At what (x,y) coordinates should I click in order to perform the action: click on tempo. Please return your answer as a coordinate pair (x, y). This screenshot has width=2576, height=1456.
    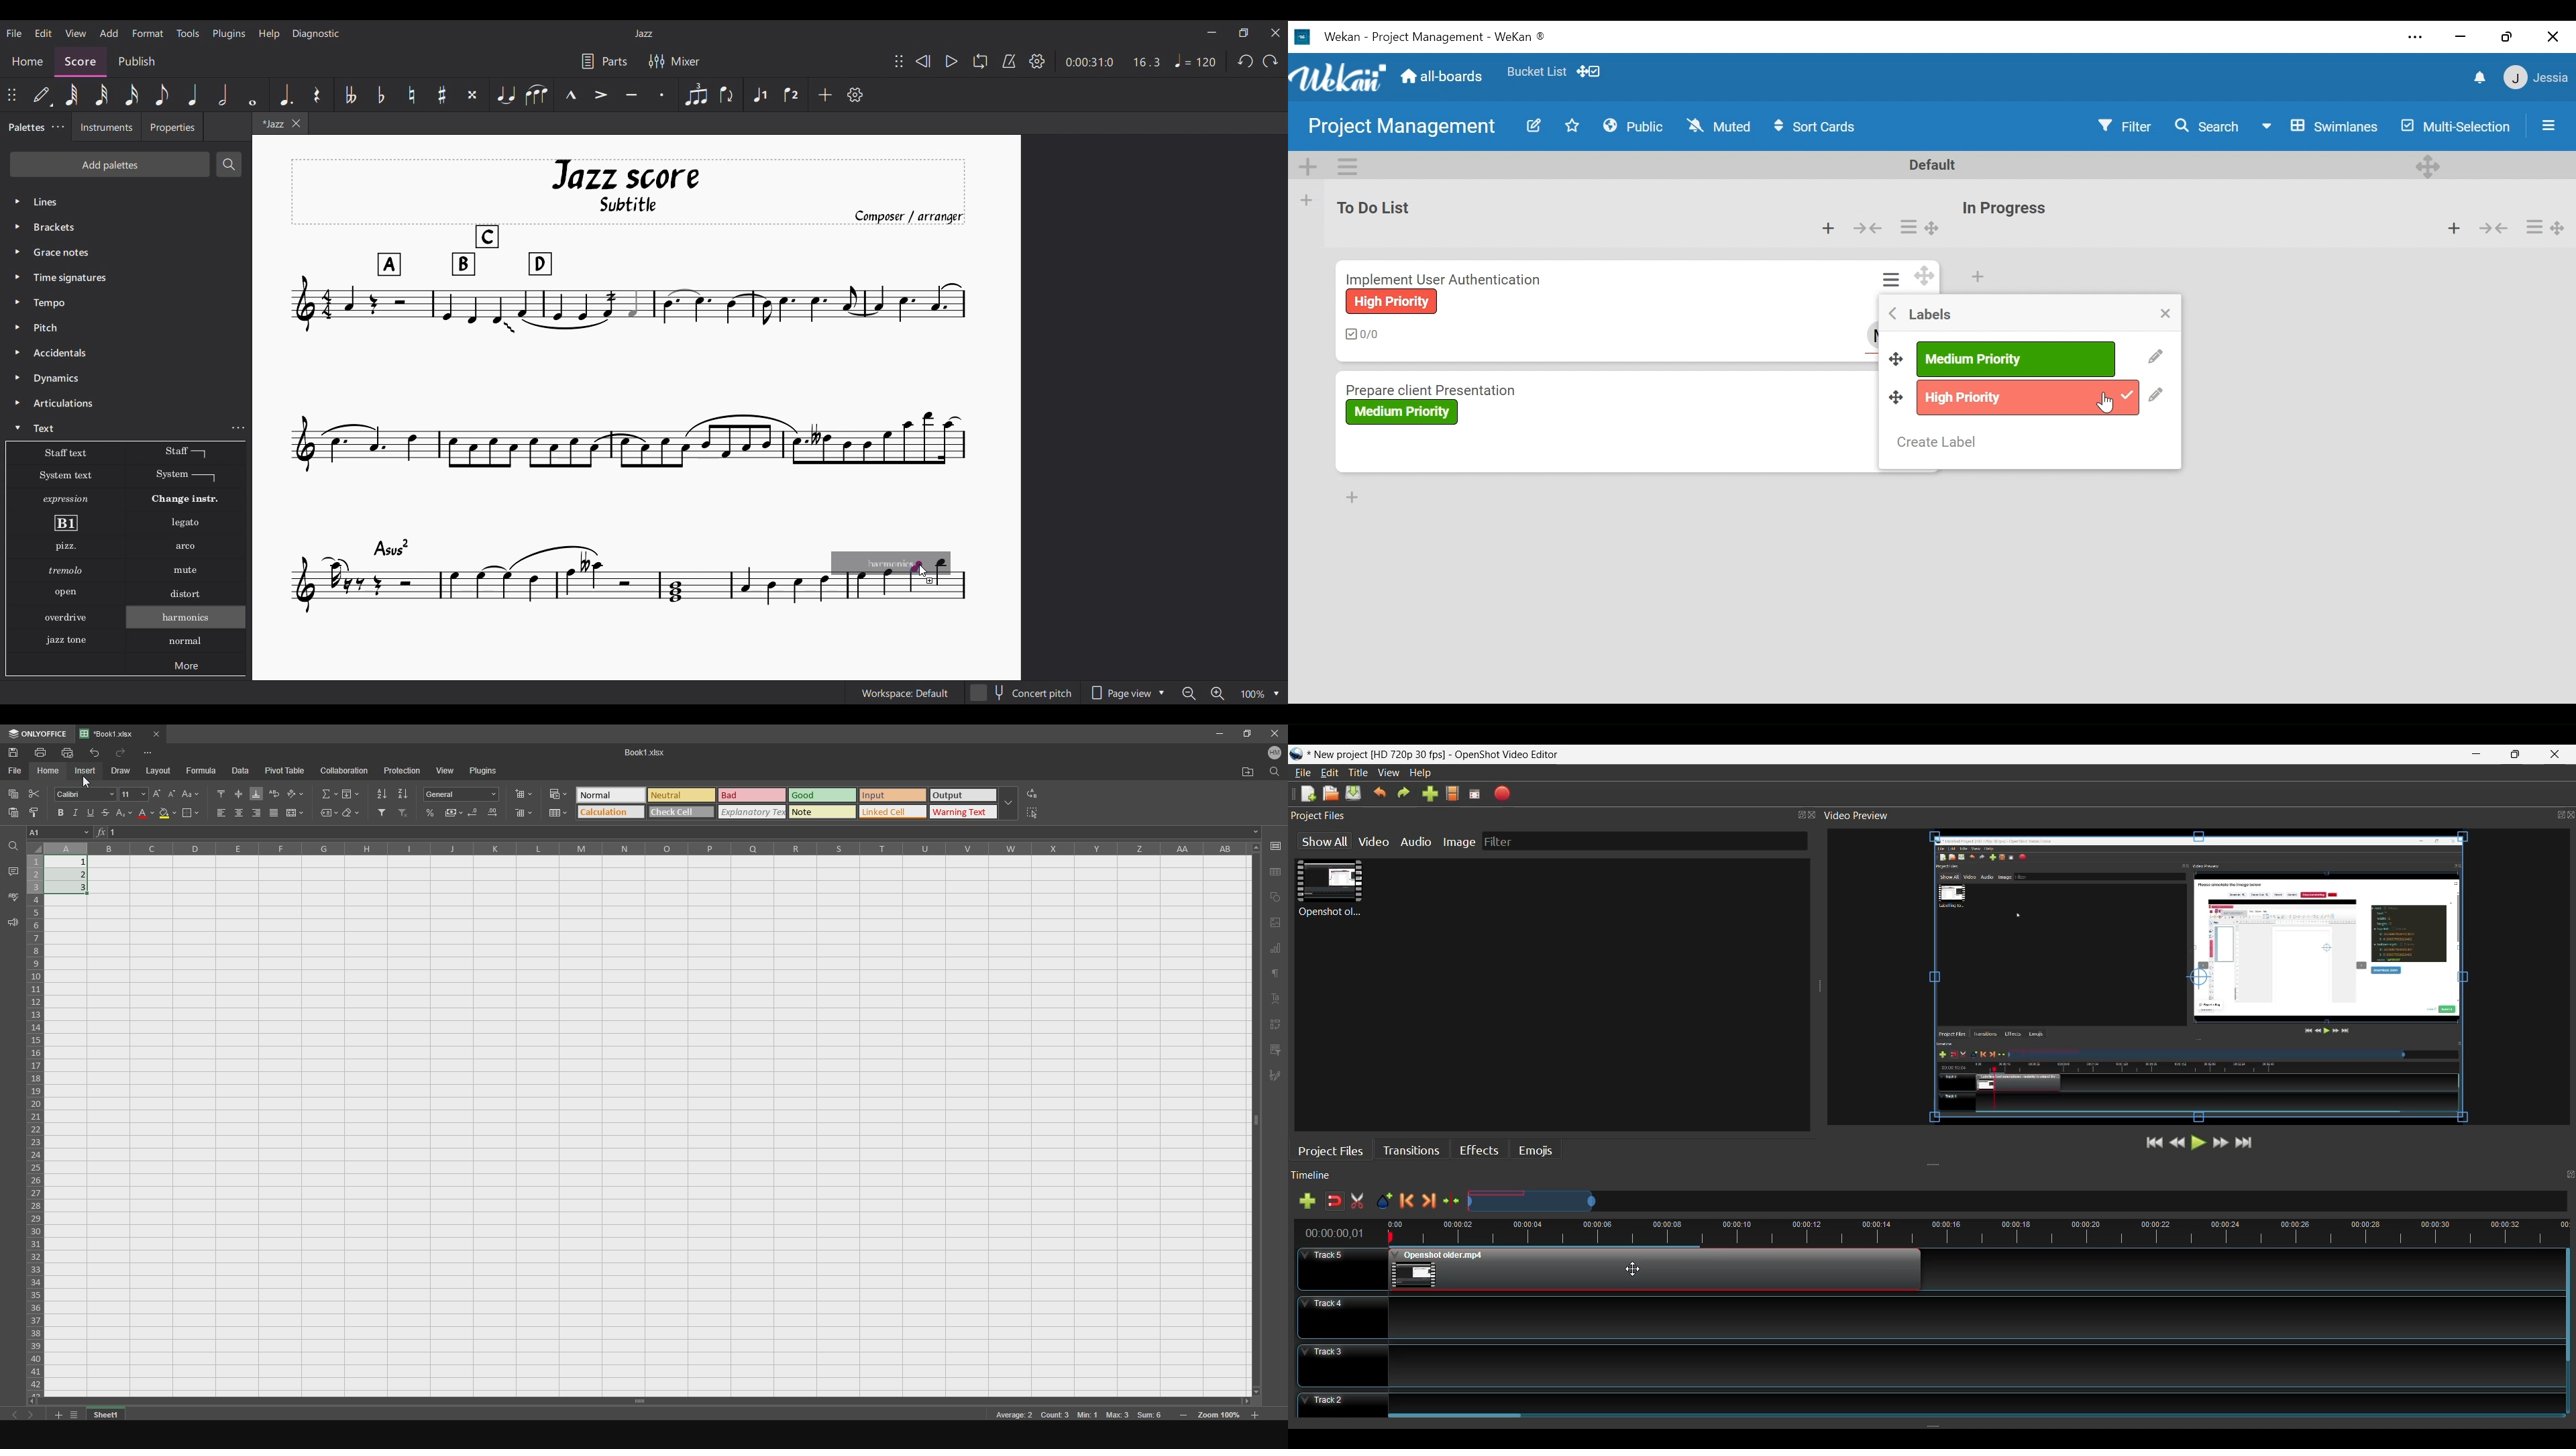
    Looking at the image, I should click on (52, 303).